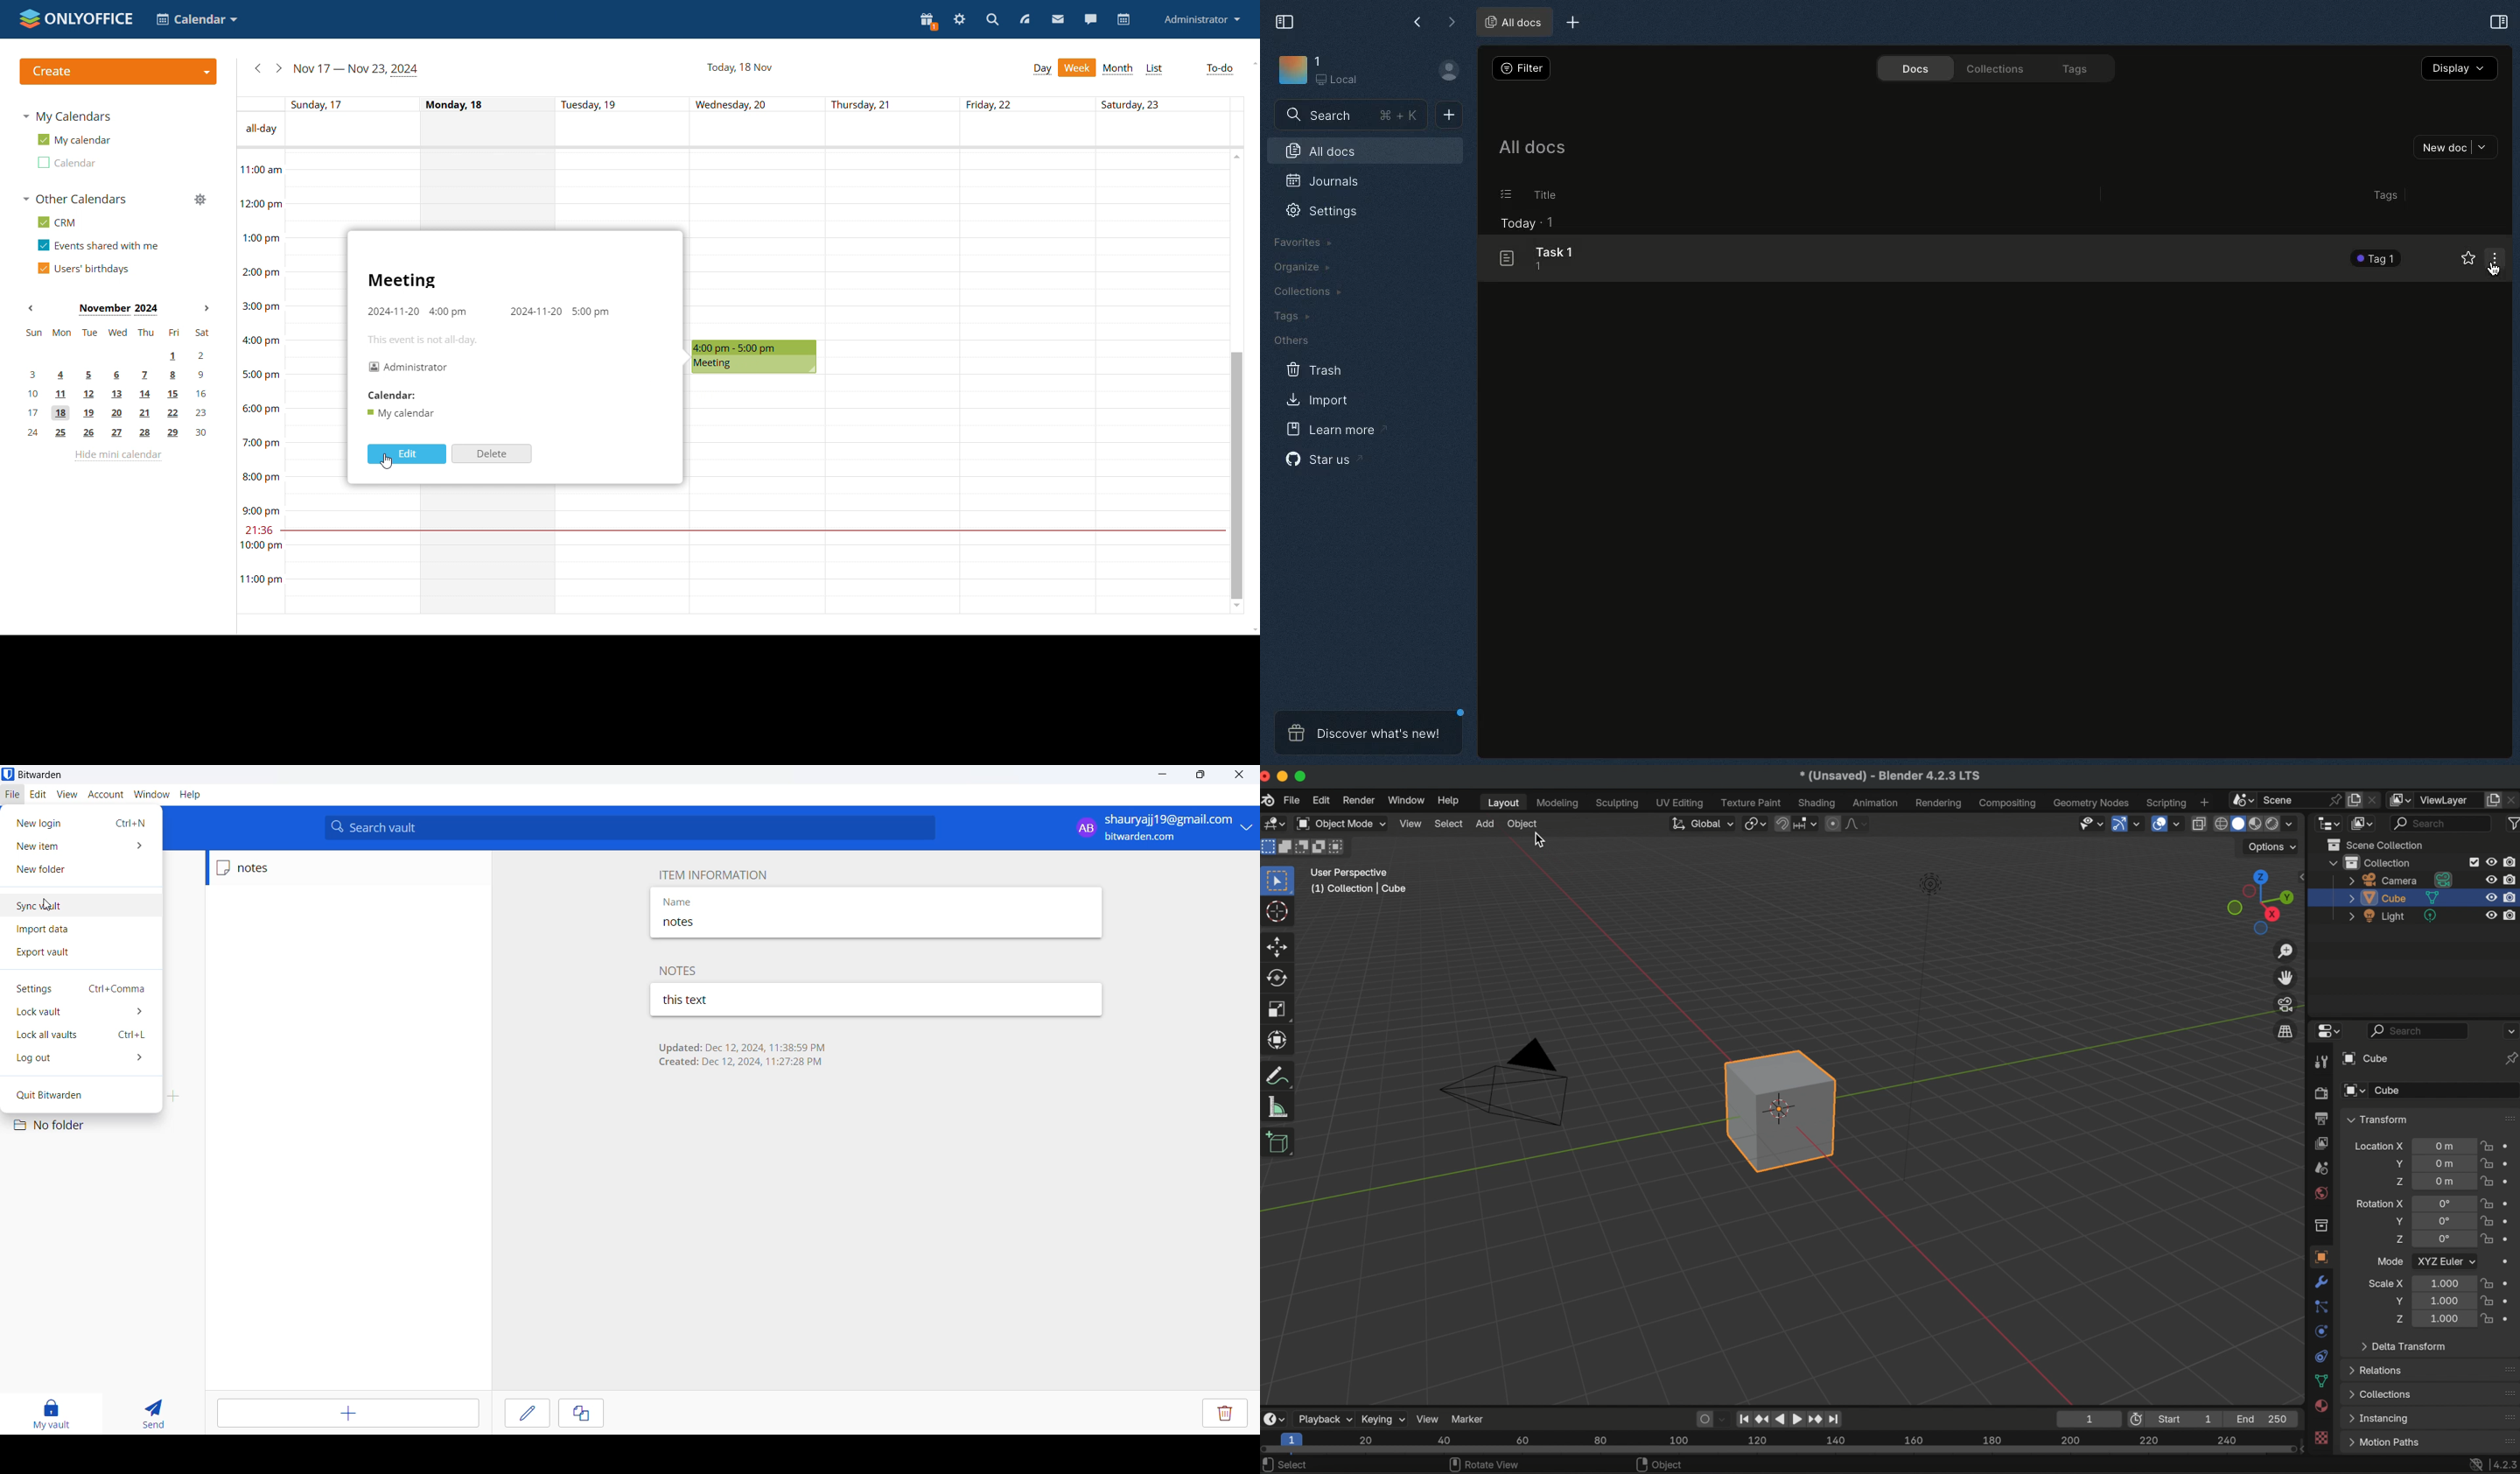 The image size is (2520, 1484). Describe the element at coordinates (2355, 1091) in the screenshot. I see `browse object to be linked` at that location.